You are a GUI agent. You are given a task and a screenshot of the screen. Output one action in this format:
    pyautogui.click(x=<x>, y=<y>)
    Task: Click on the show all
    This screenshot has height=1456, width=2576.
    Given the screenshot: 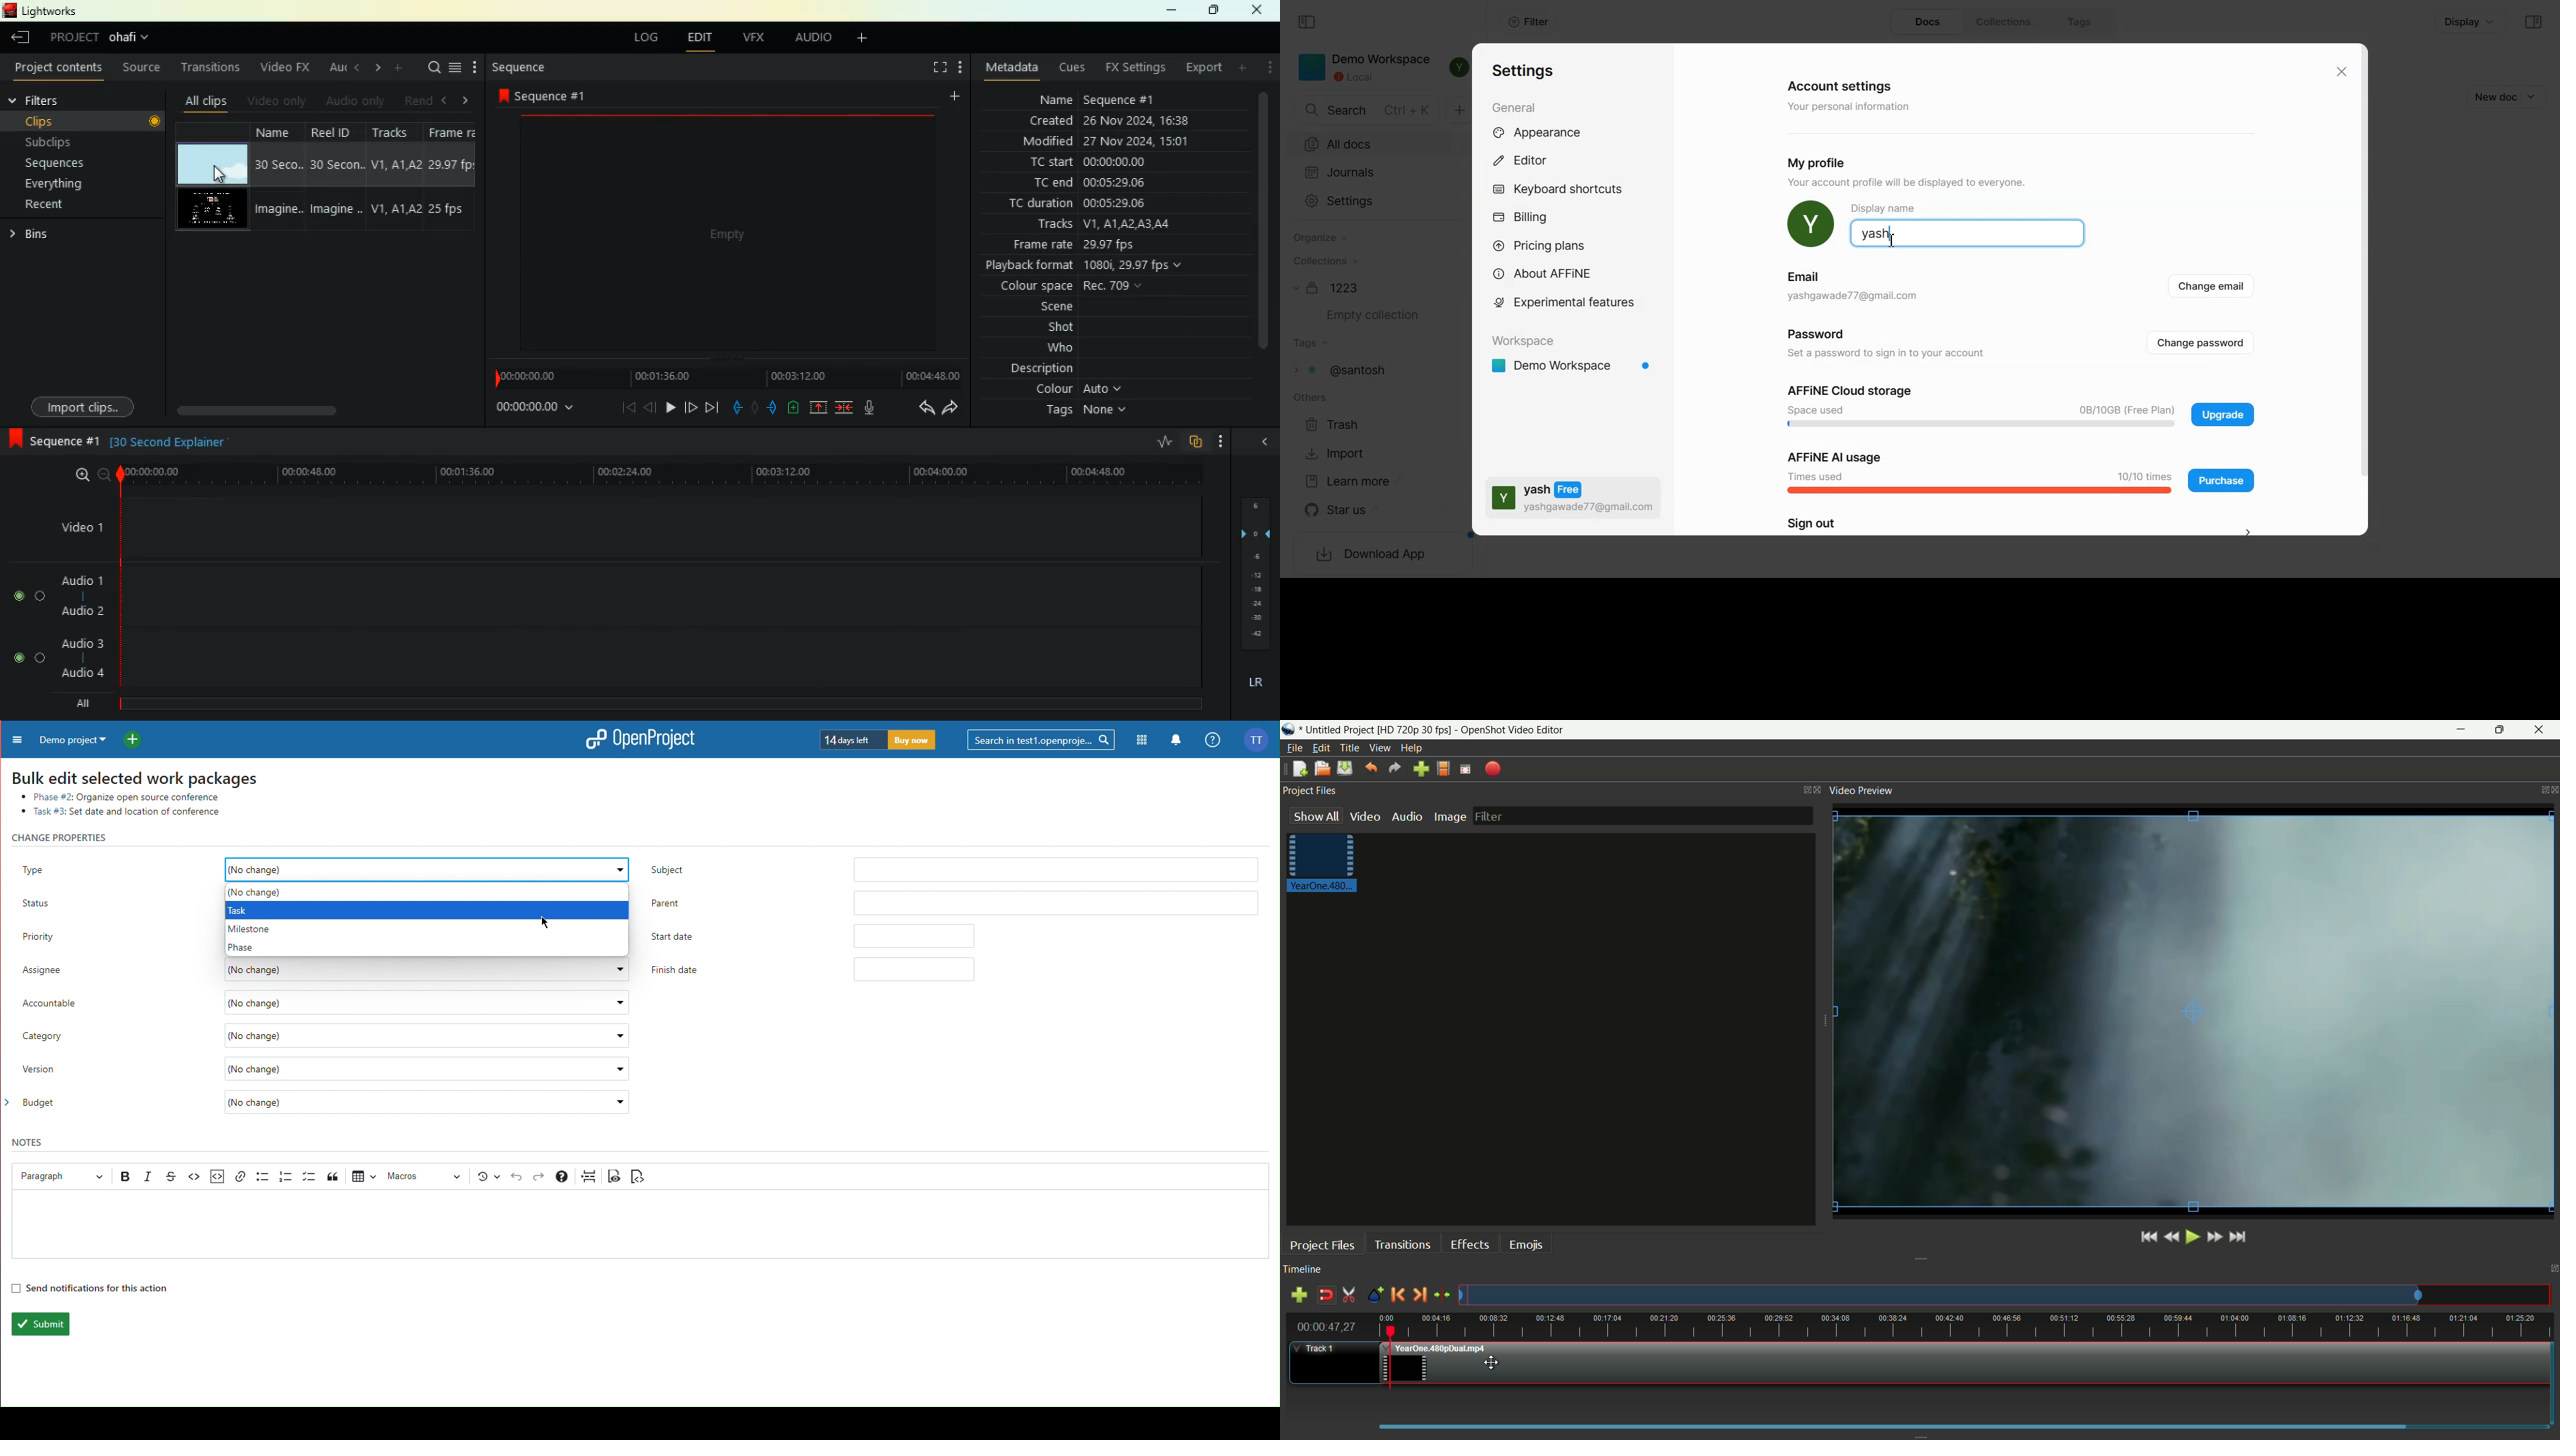 What is the action you would take?
    pyautogui.click(x=1317, y=815)
    